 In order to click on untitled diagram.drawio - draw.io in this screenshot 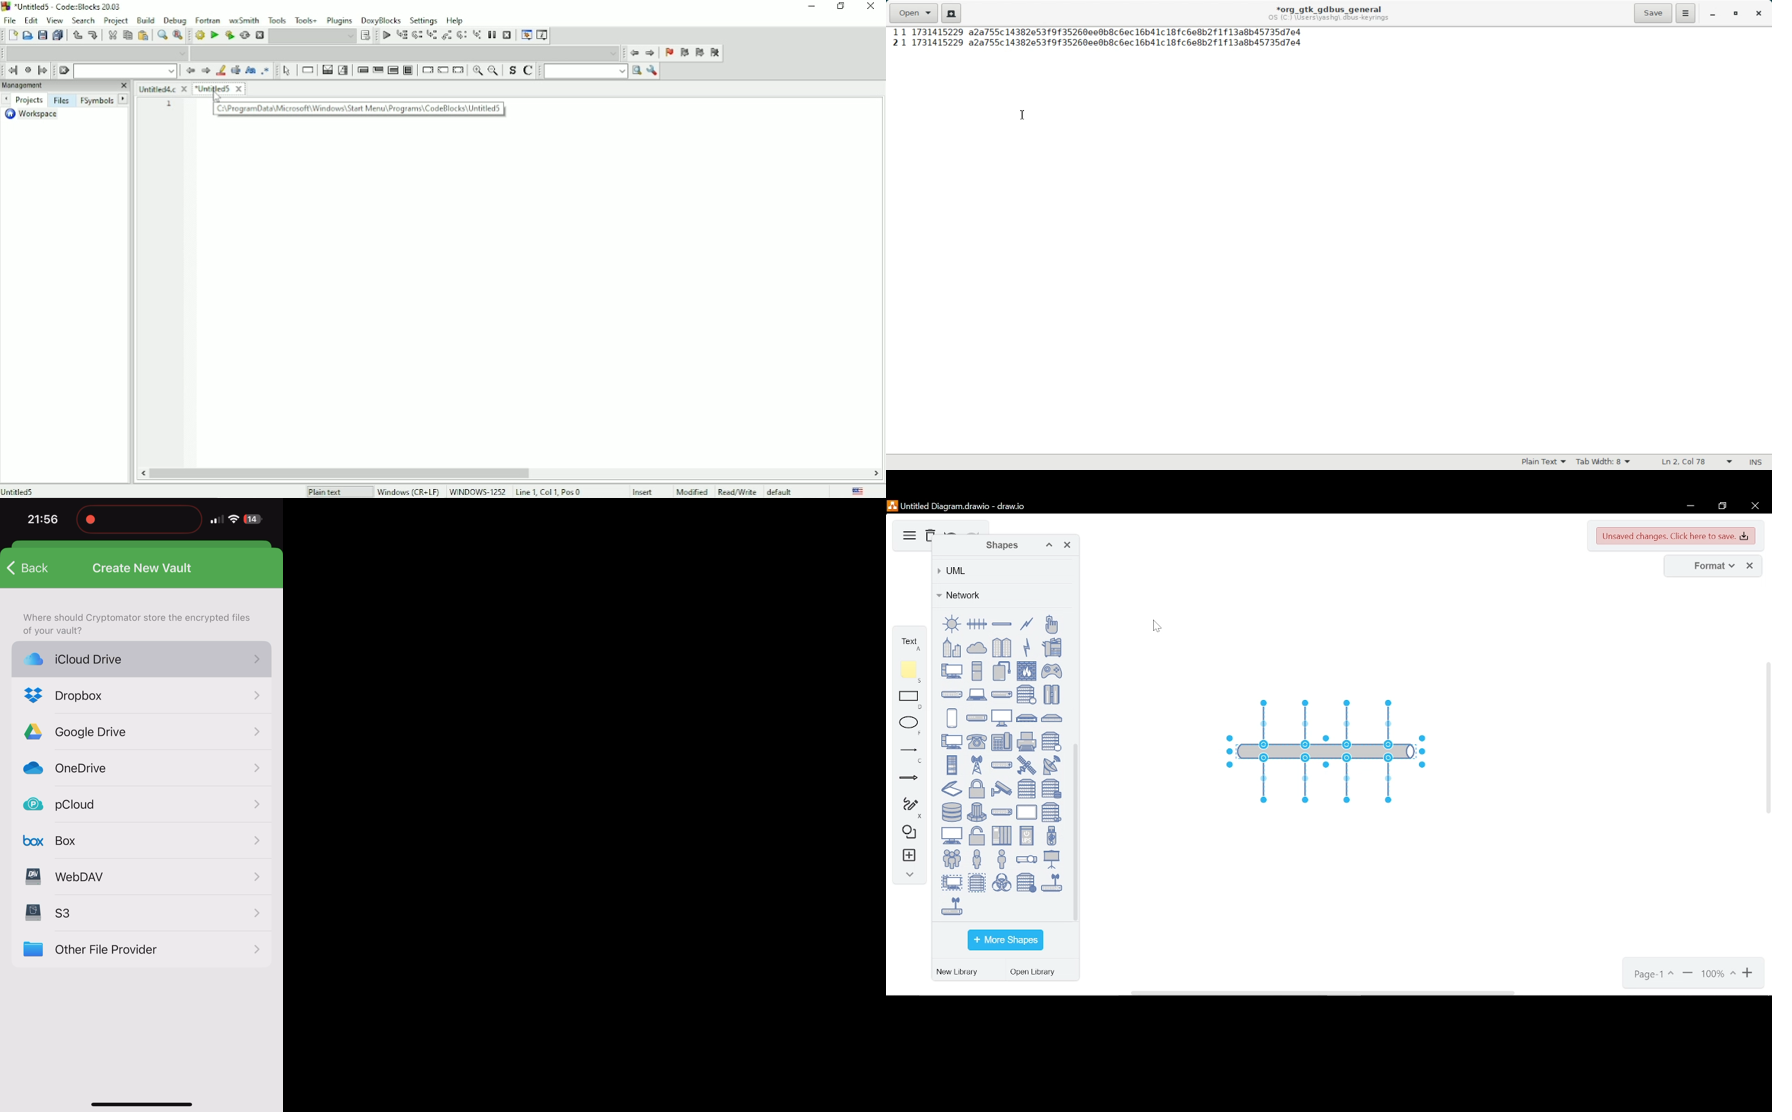, I will do `click(965, 505)`.